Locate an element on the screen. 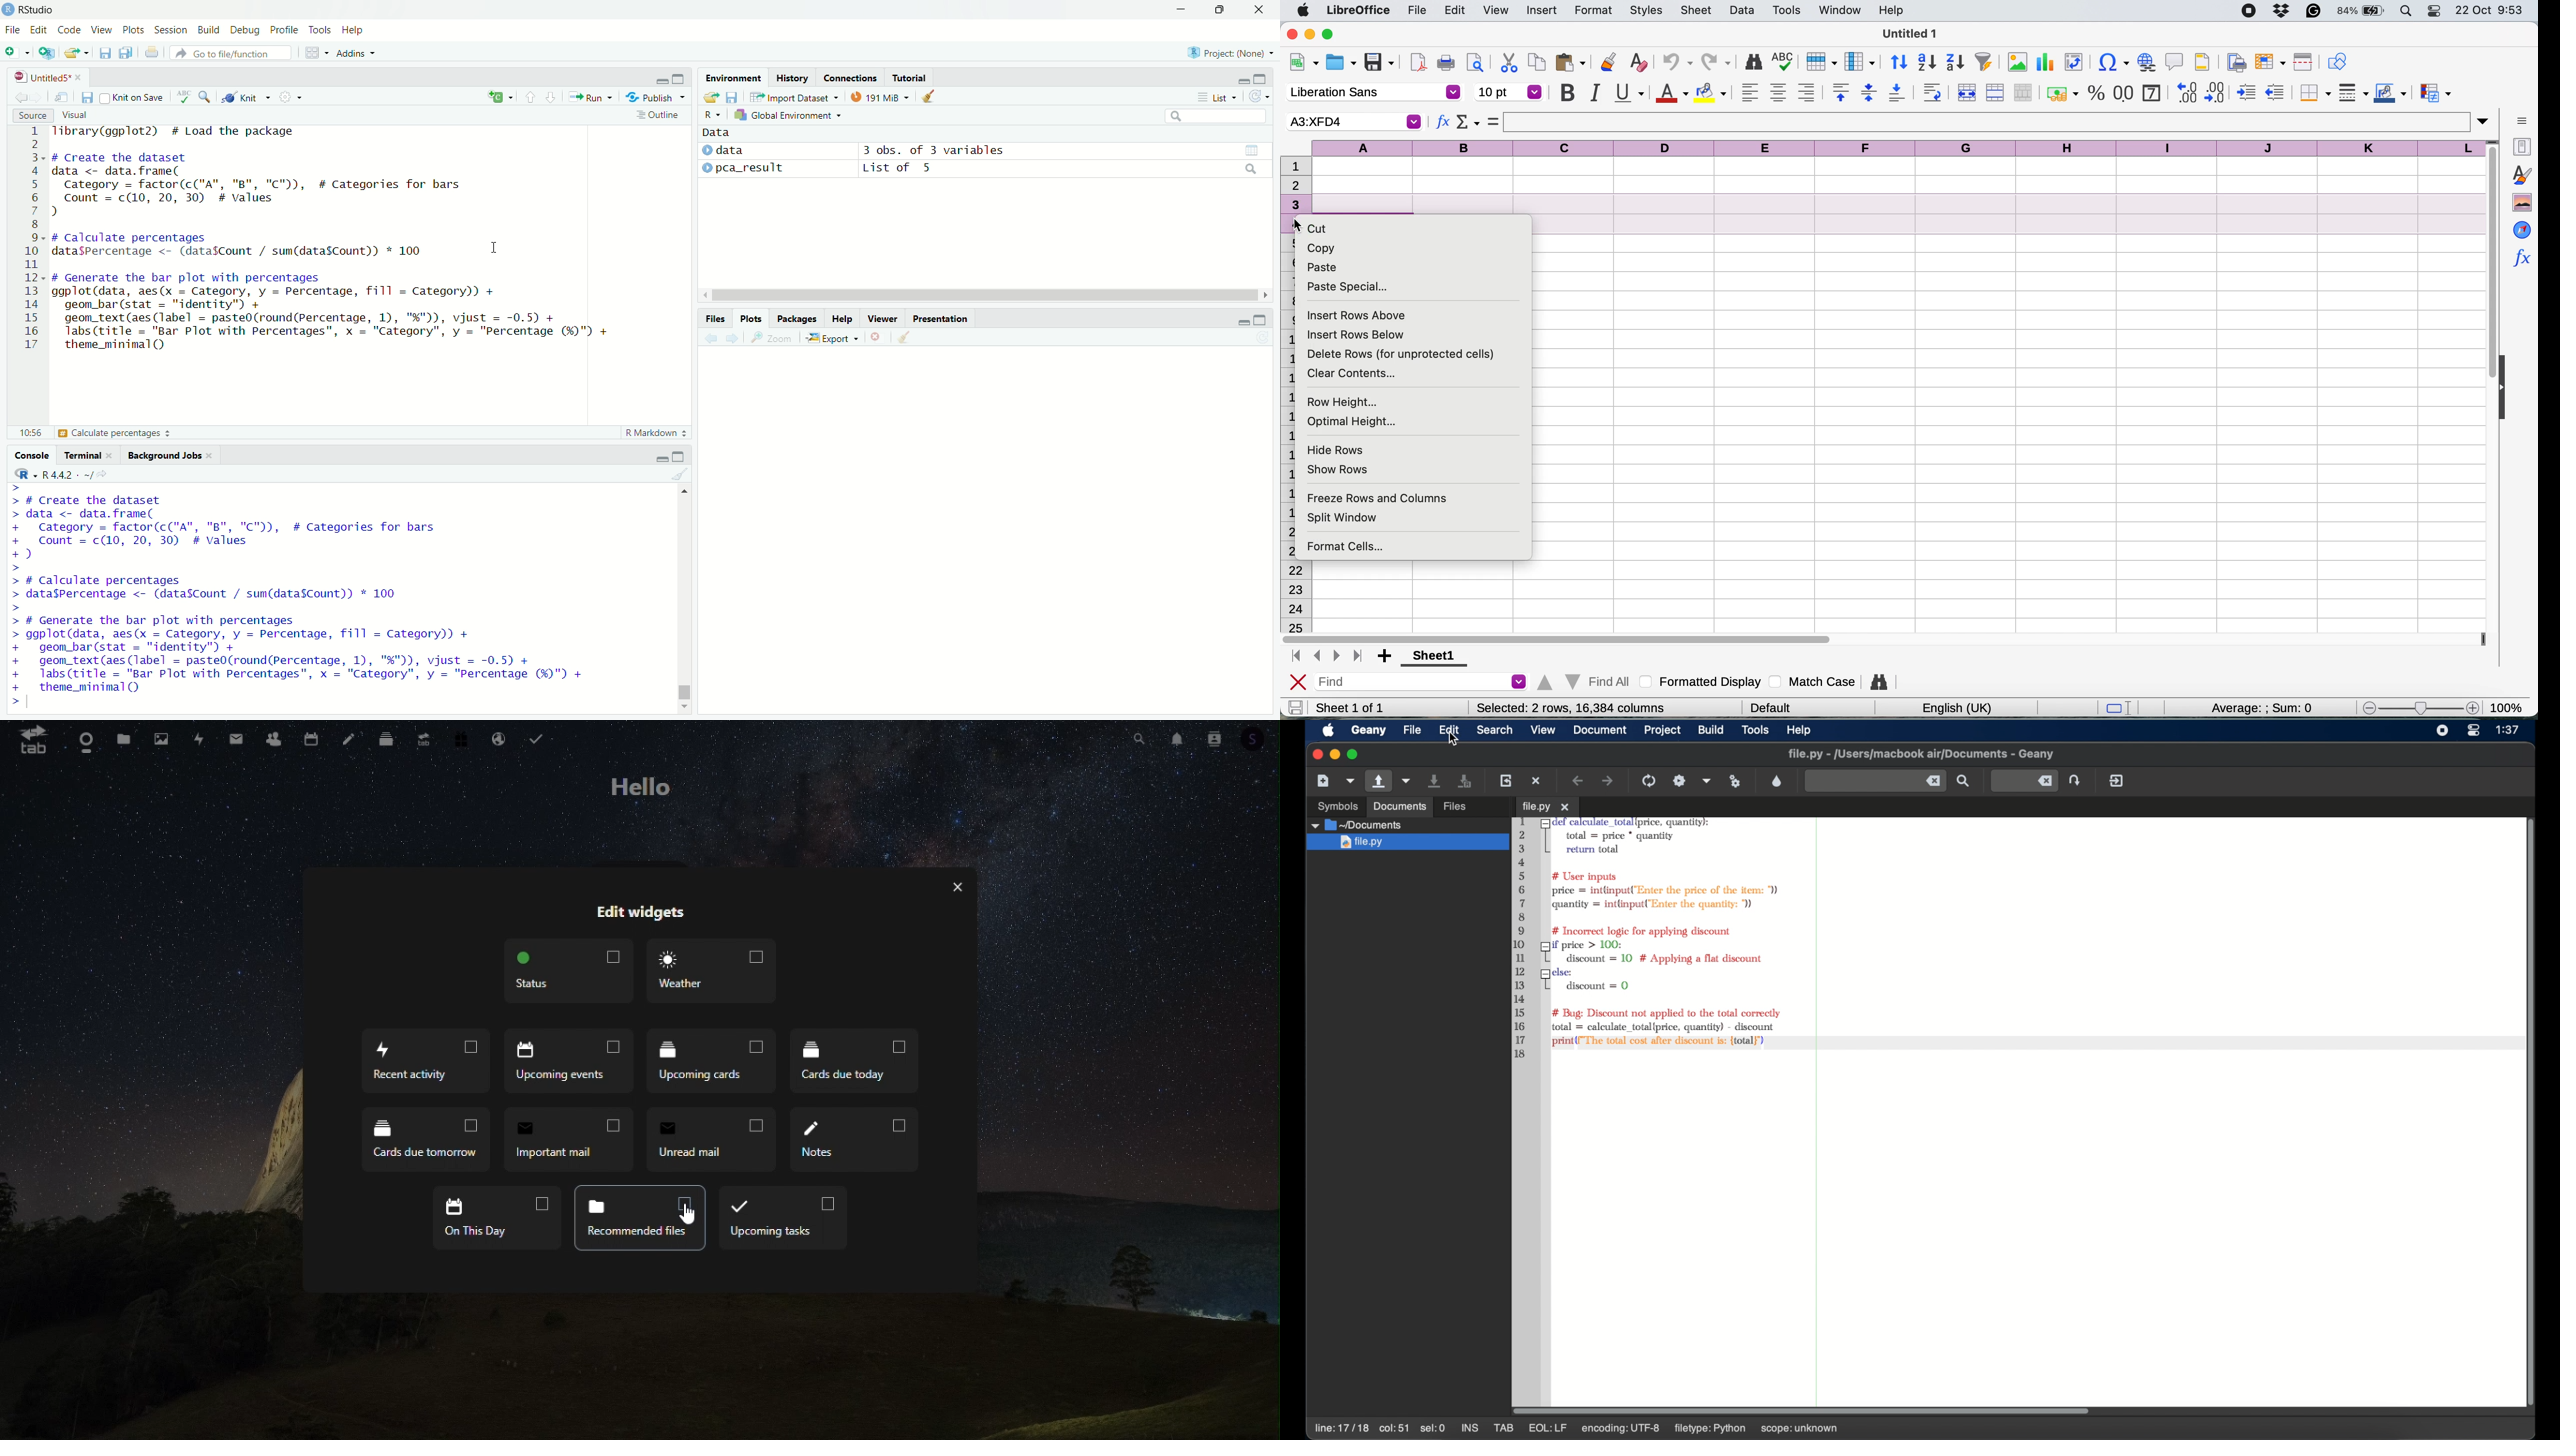  row height is located at coordinates (1343, 403).